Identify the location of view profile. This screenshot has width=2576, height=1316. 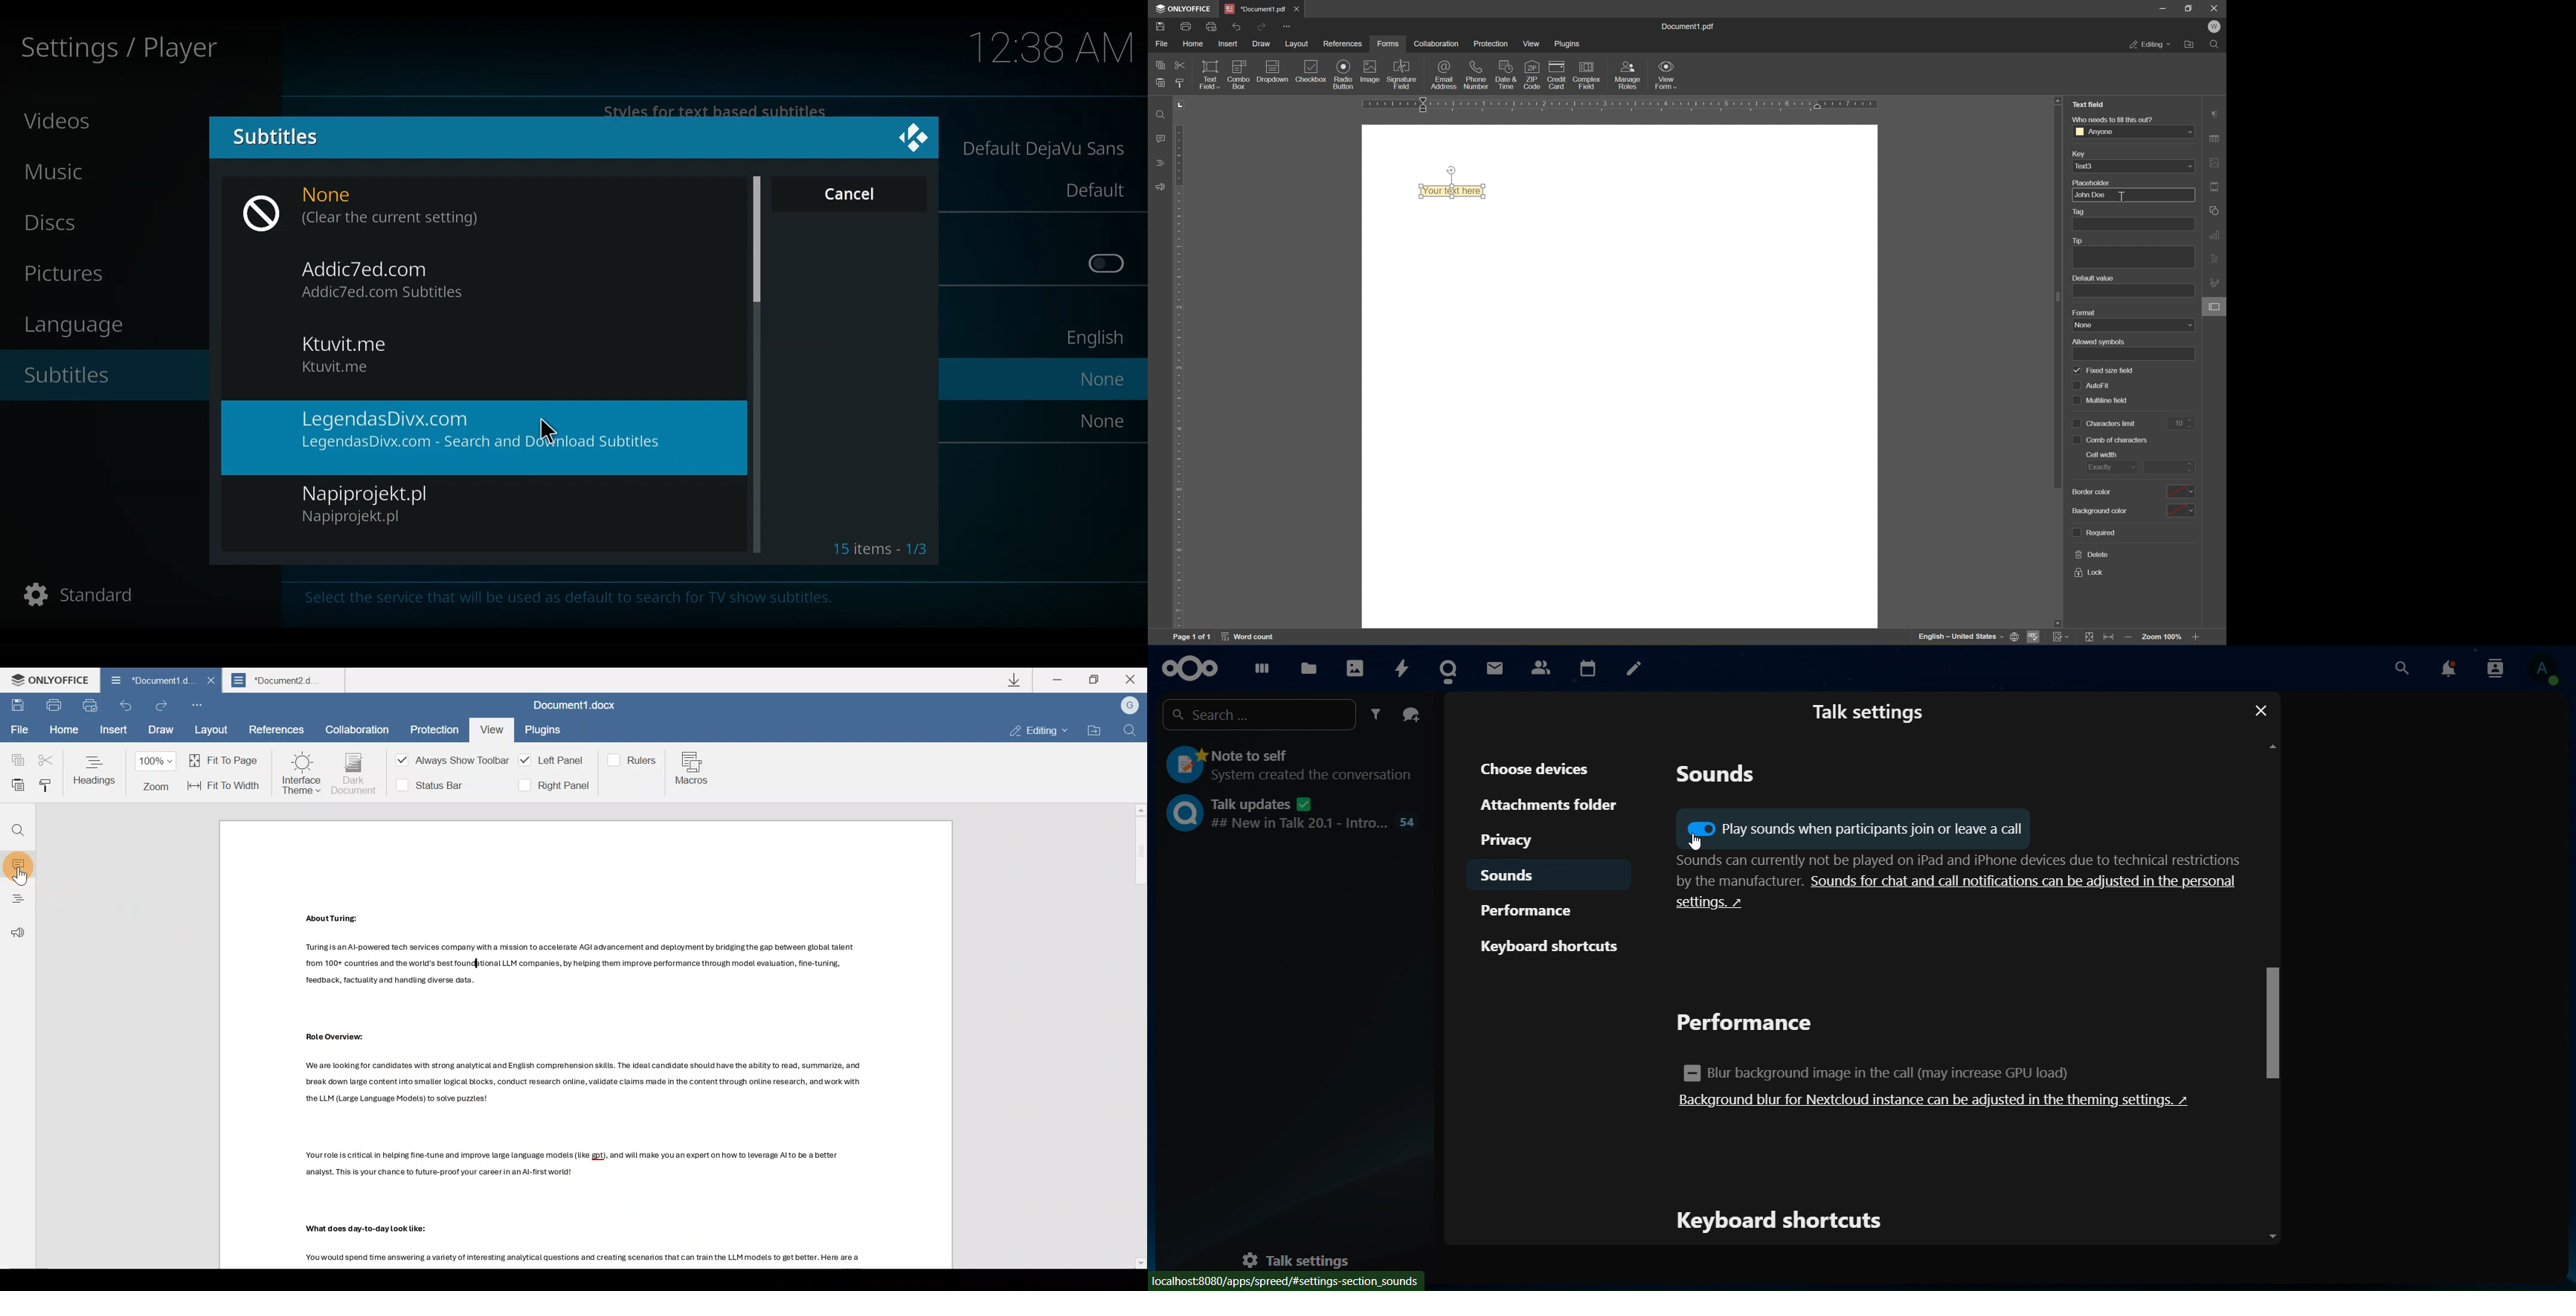
(2541, 671).